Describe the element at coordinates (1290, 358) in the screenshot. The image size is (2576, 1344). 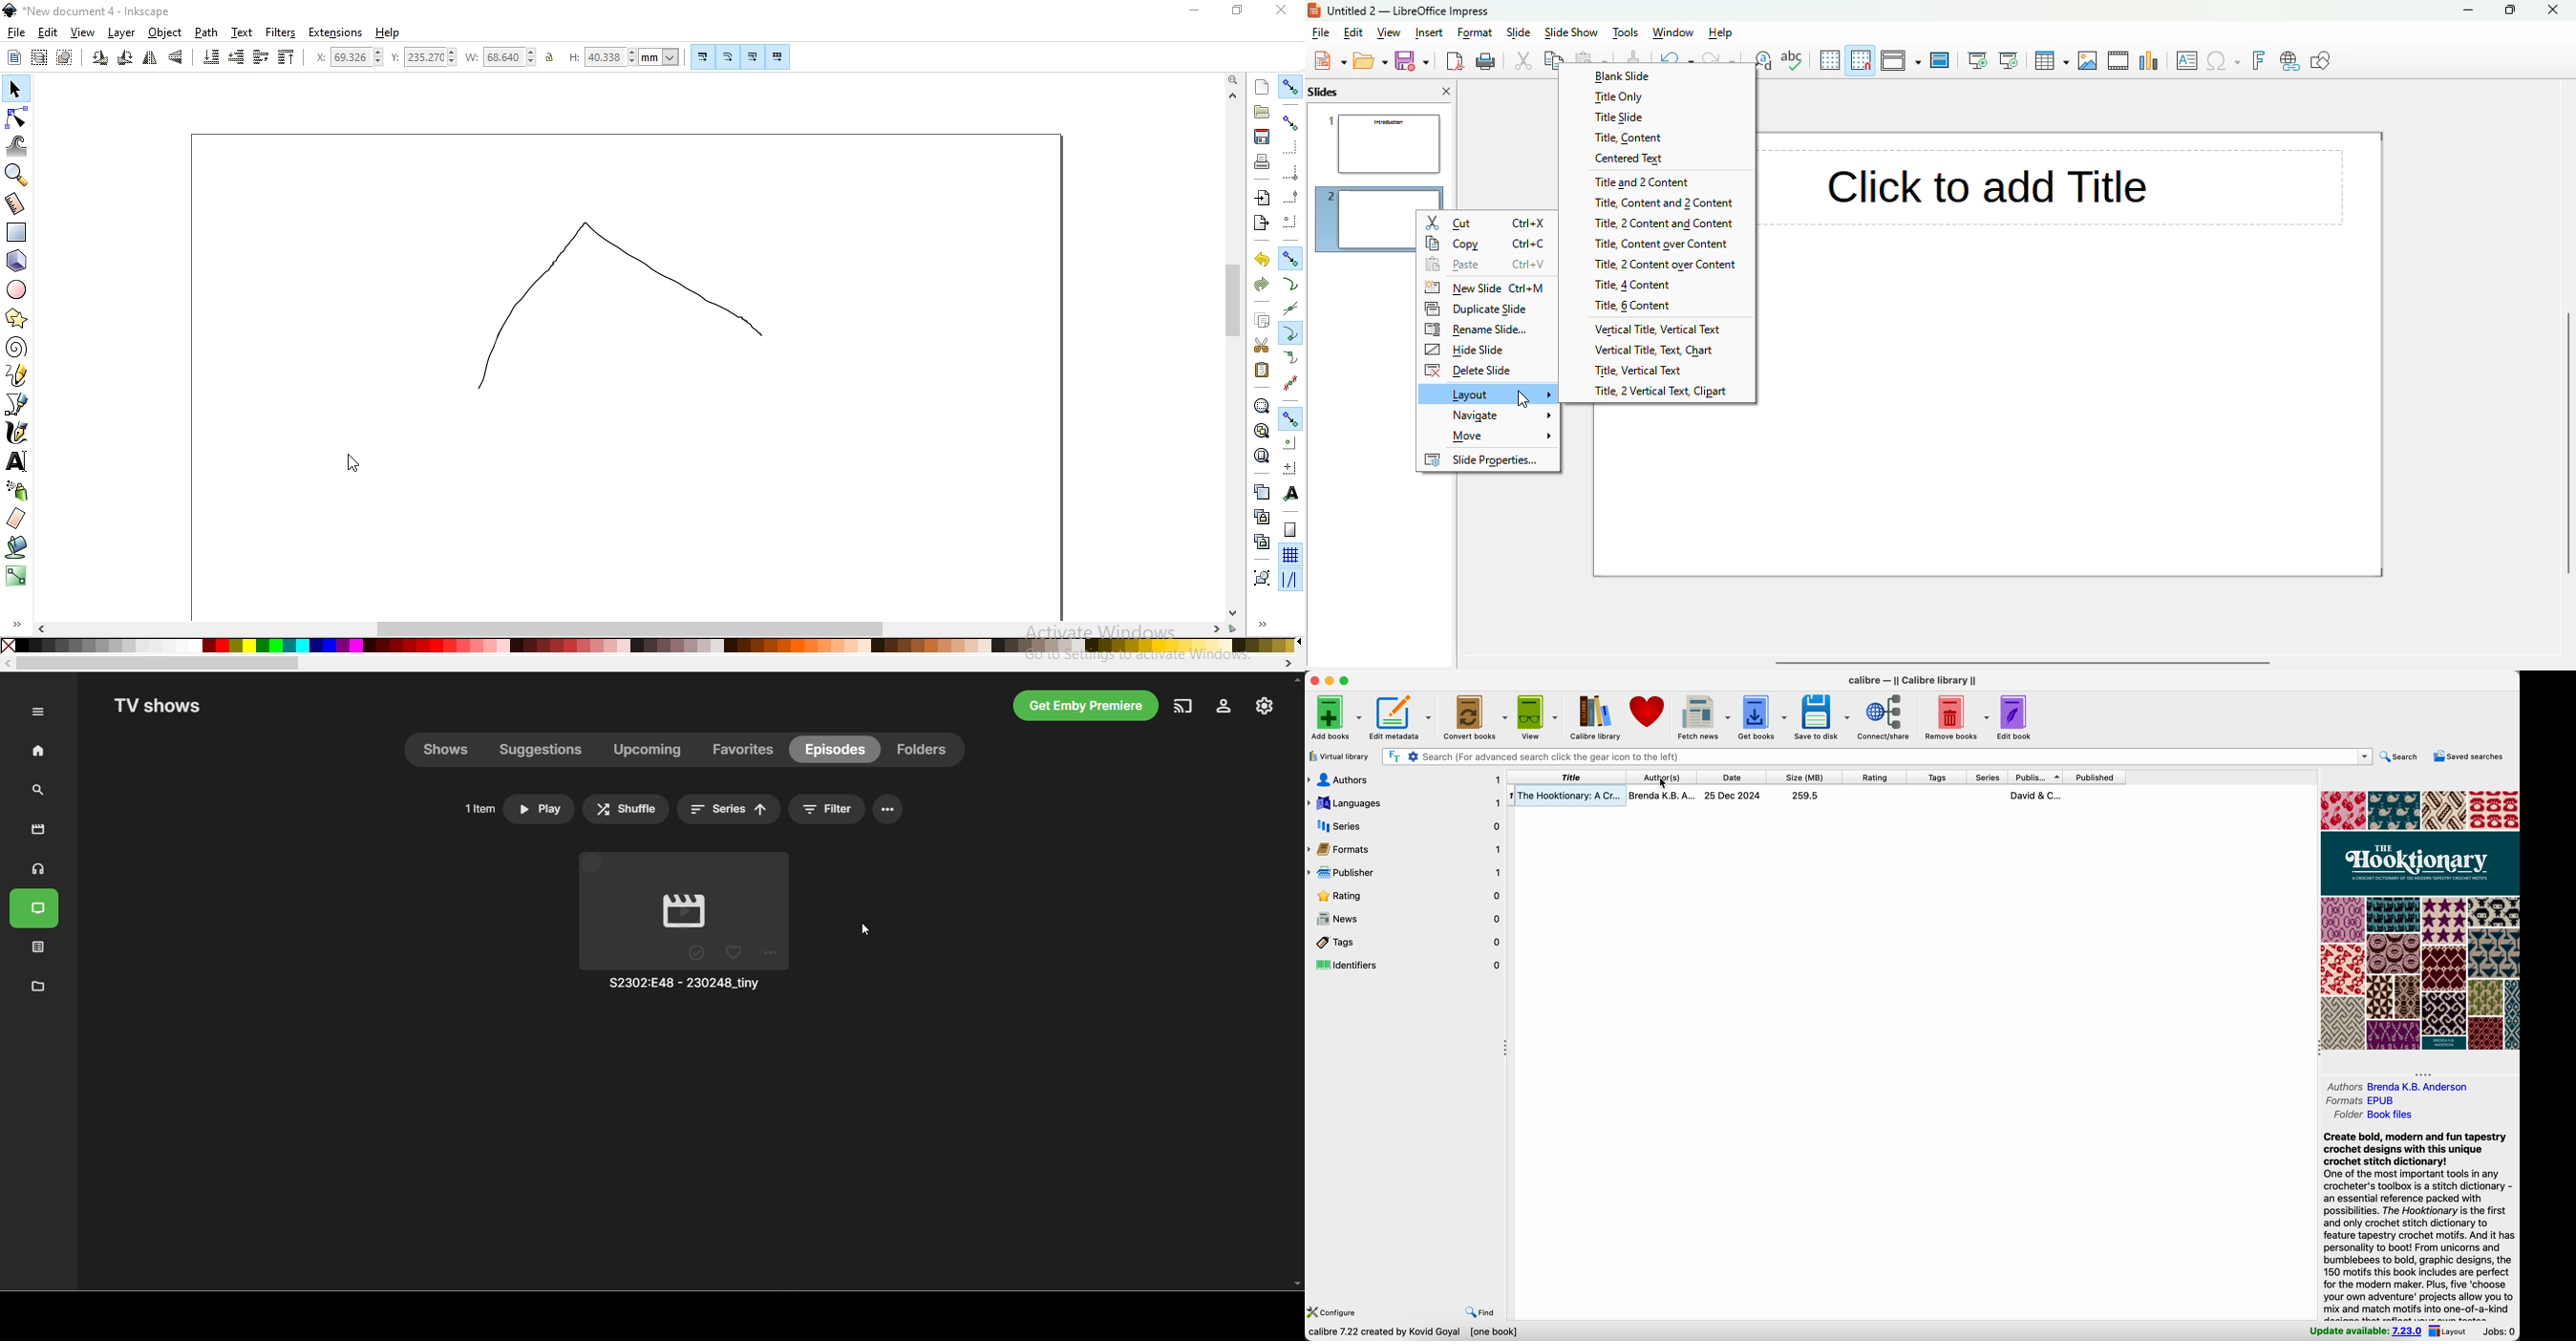
I see `snap smooth nodes` at that location.